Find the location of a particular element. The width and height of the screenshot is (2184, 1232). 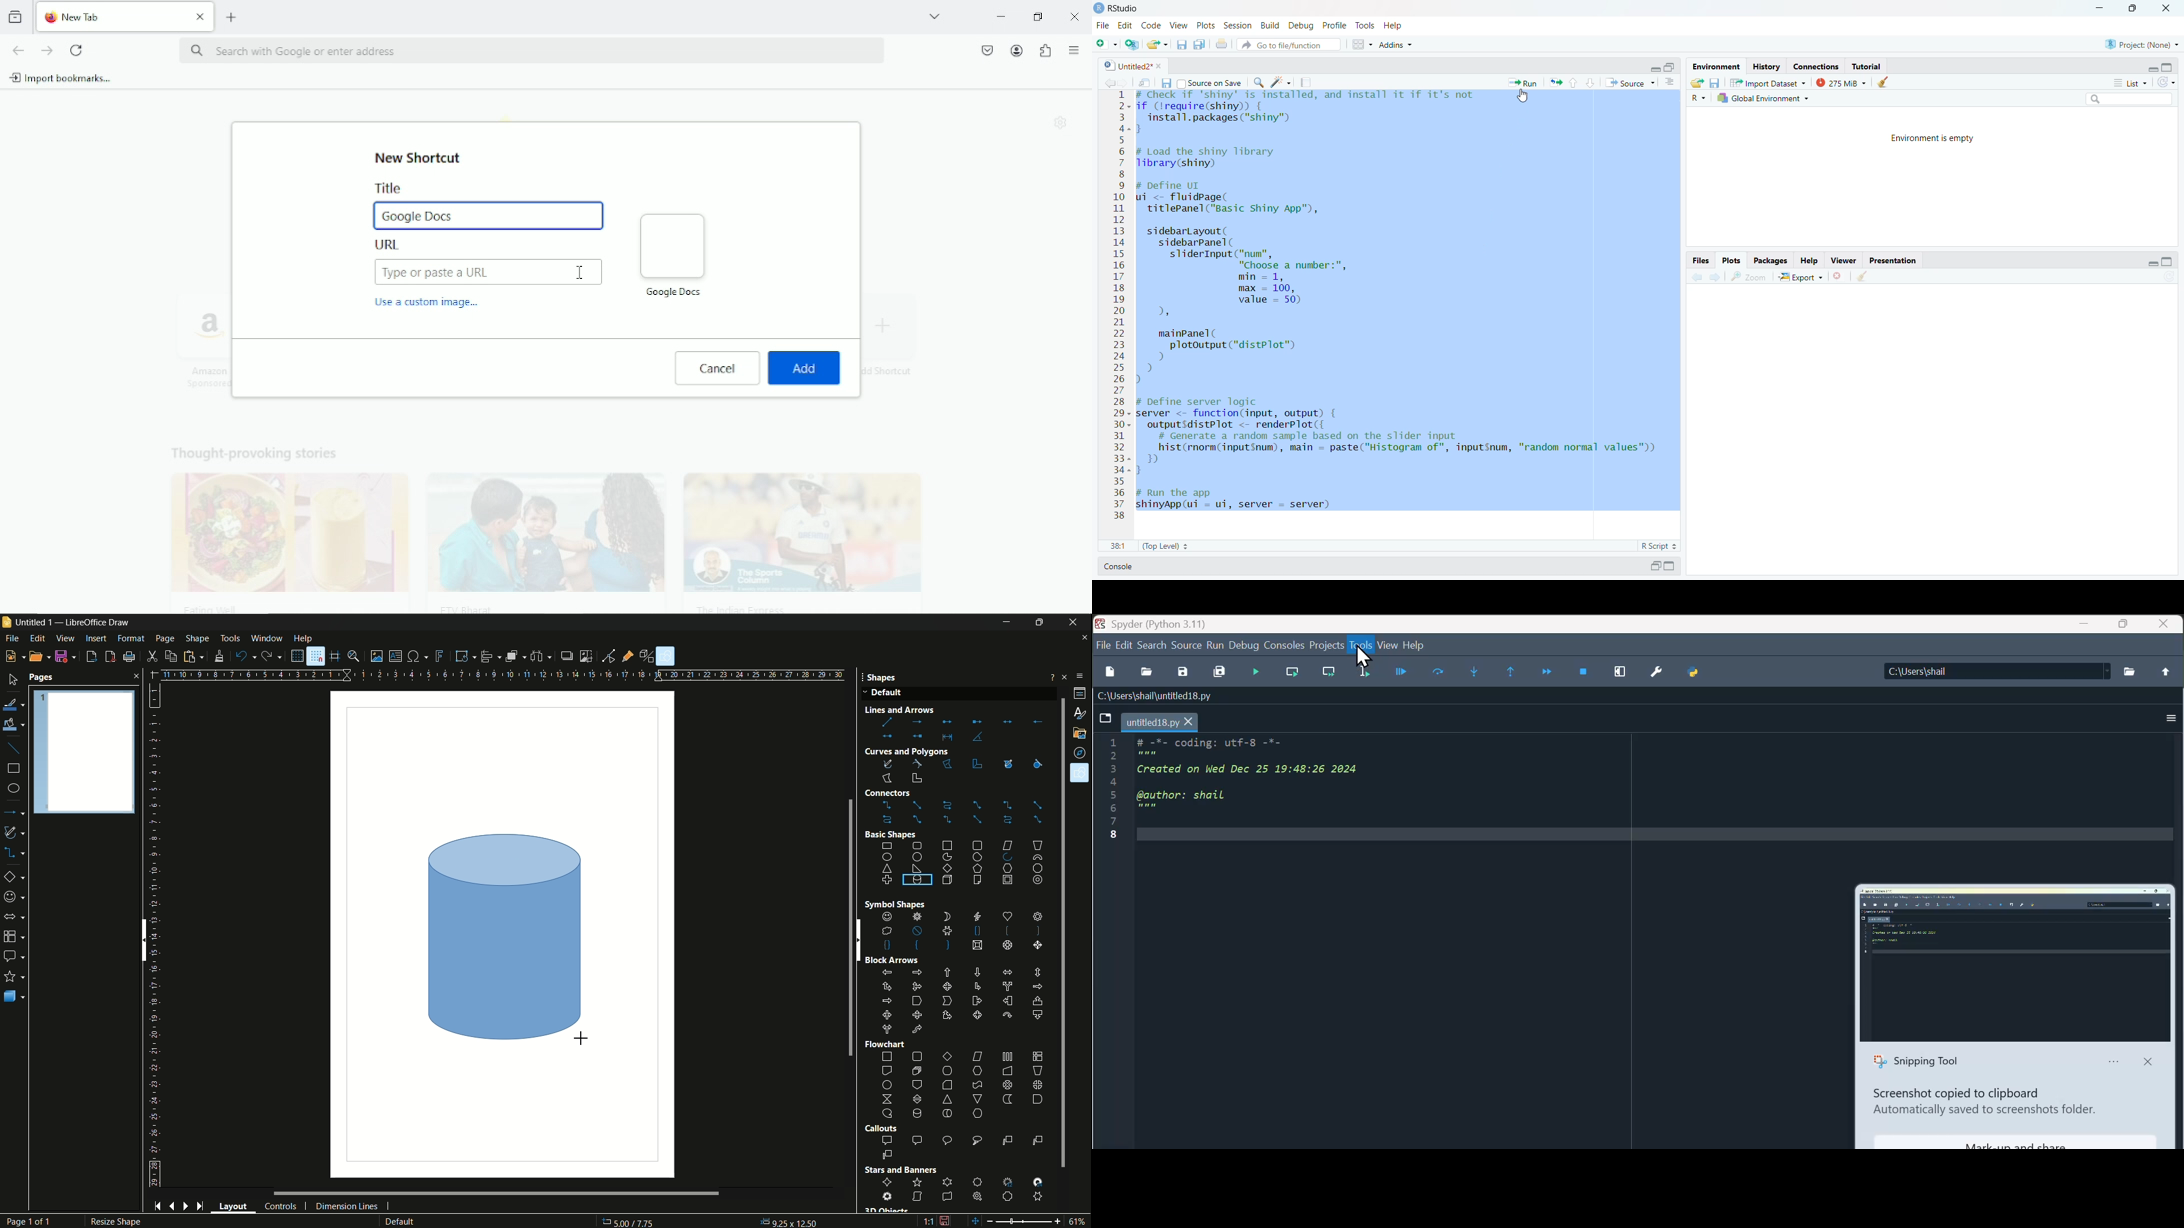

Import Dataset is located at coordinates (1769, 83).